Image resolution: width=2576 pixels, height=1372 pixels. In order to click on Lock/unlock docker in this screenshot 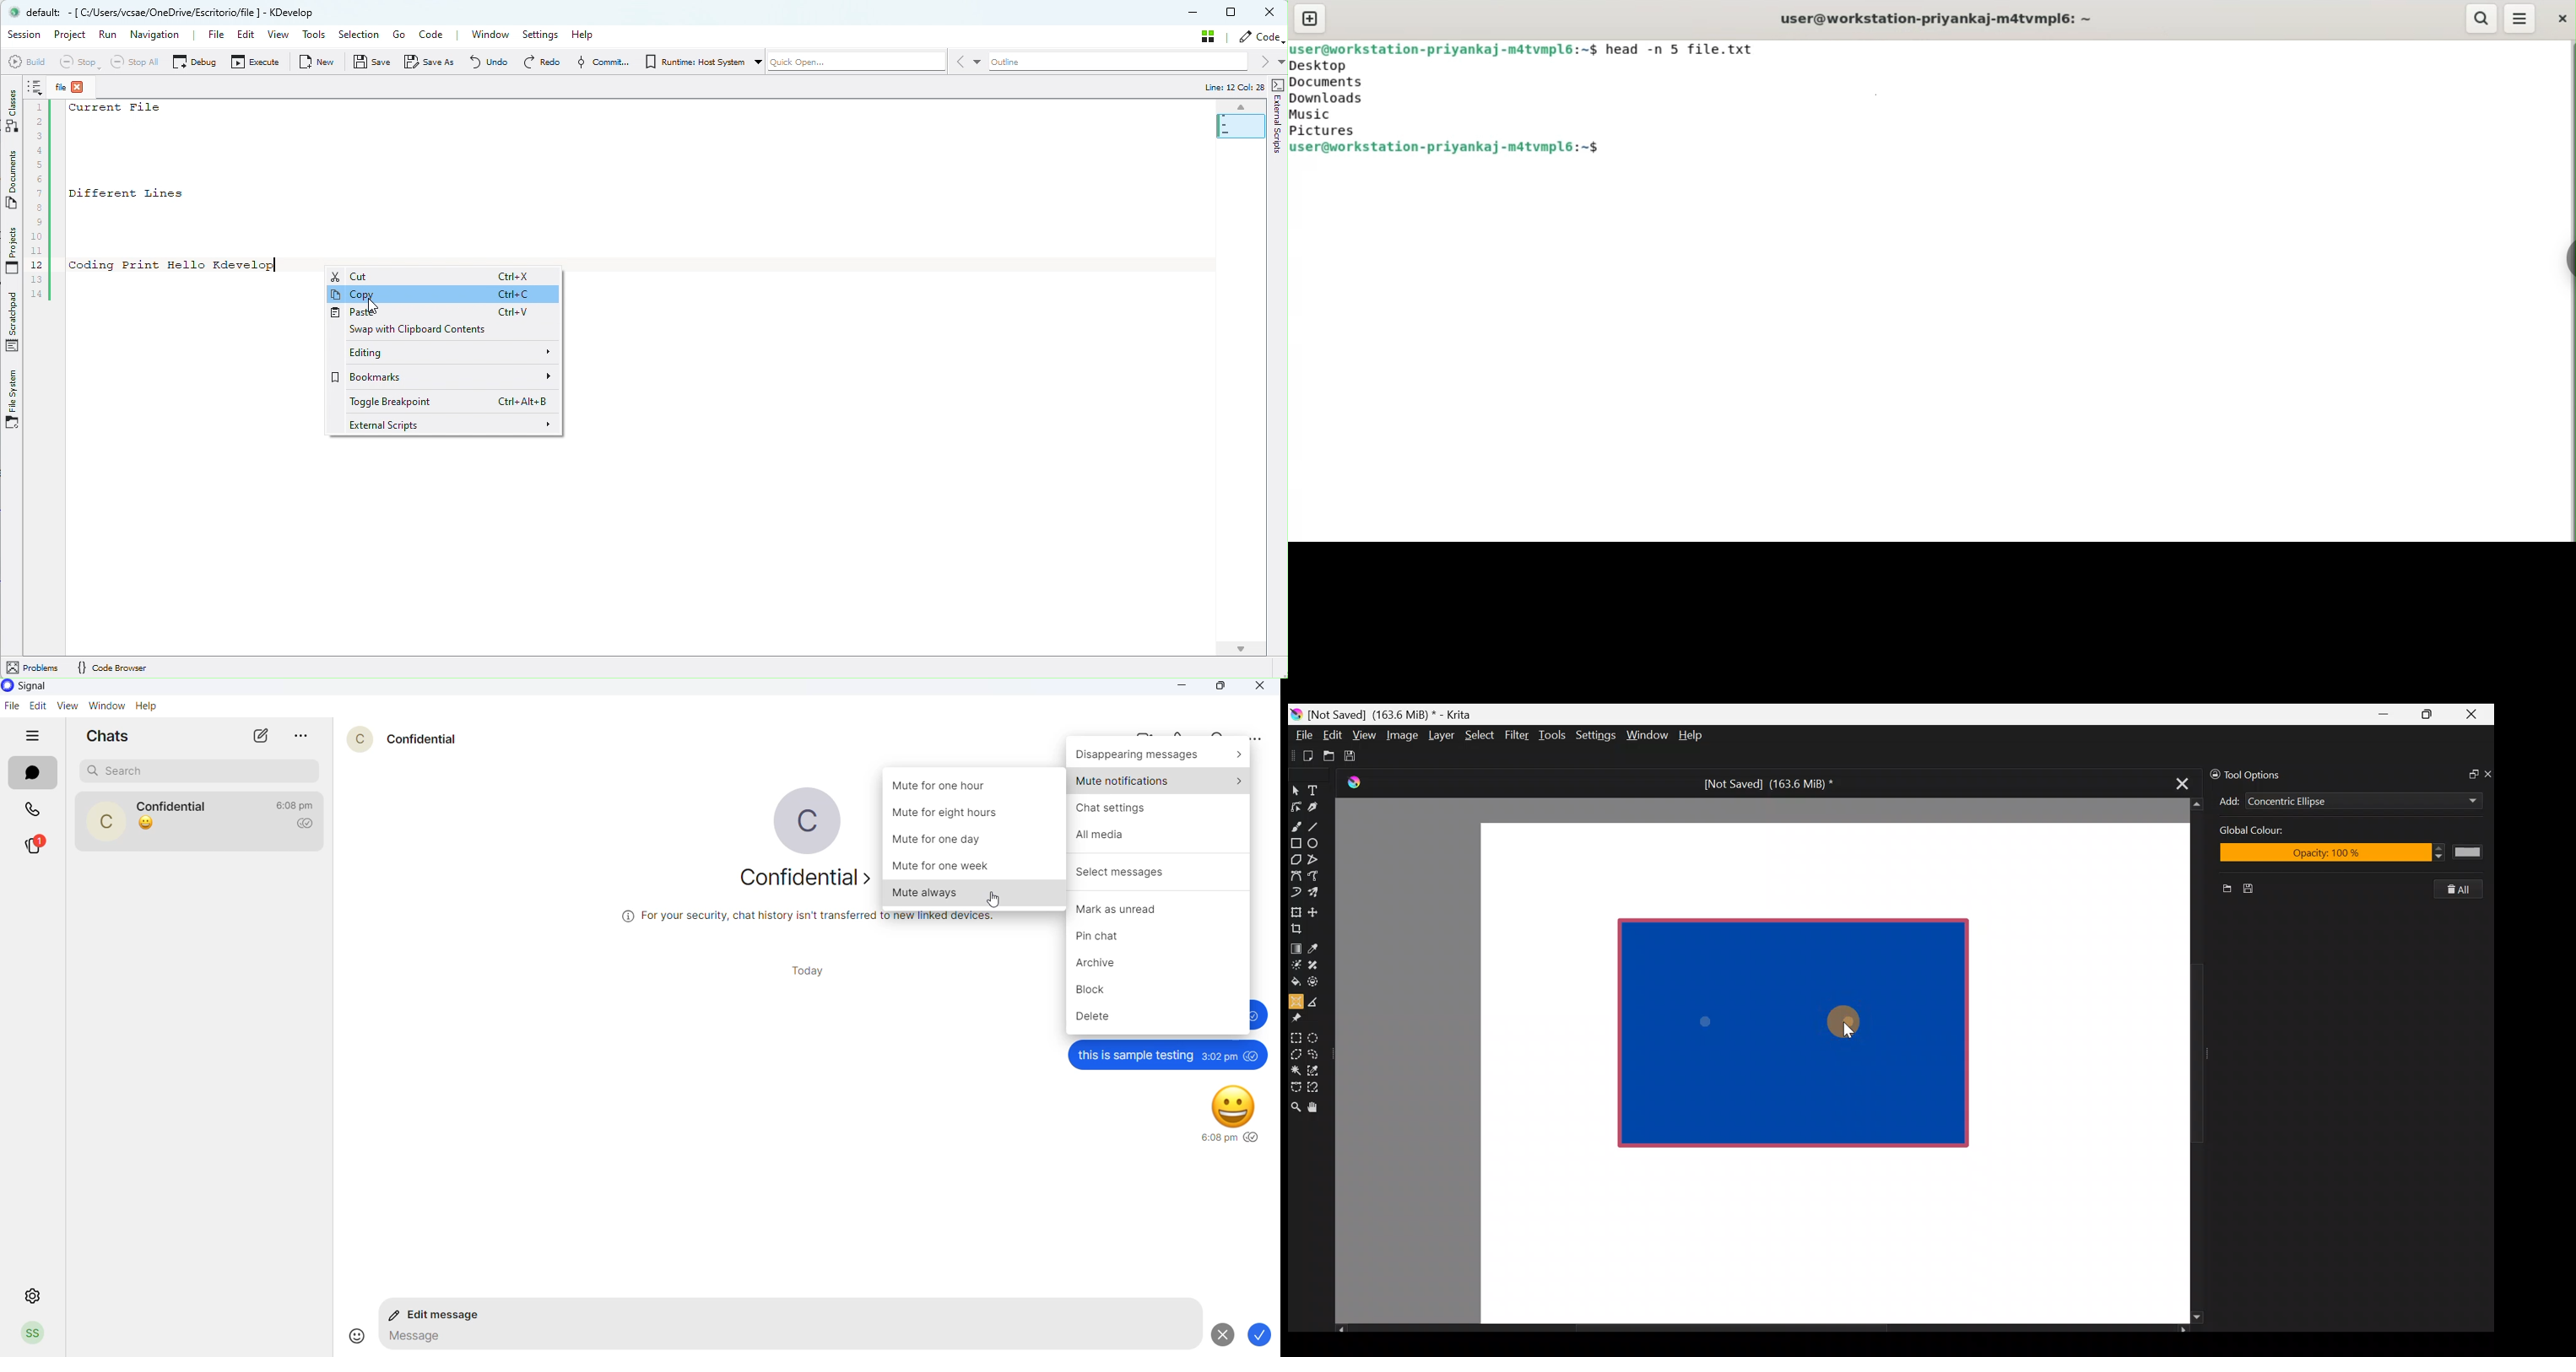, I will do `click(2212, 772)`.